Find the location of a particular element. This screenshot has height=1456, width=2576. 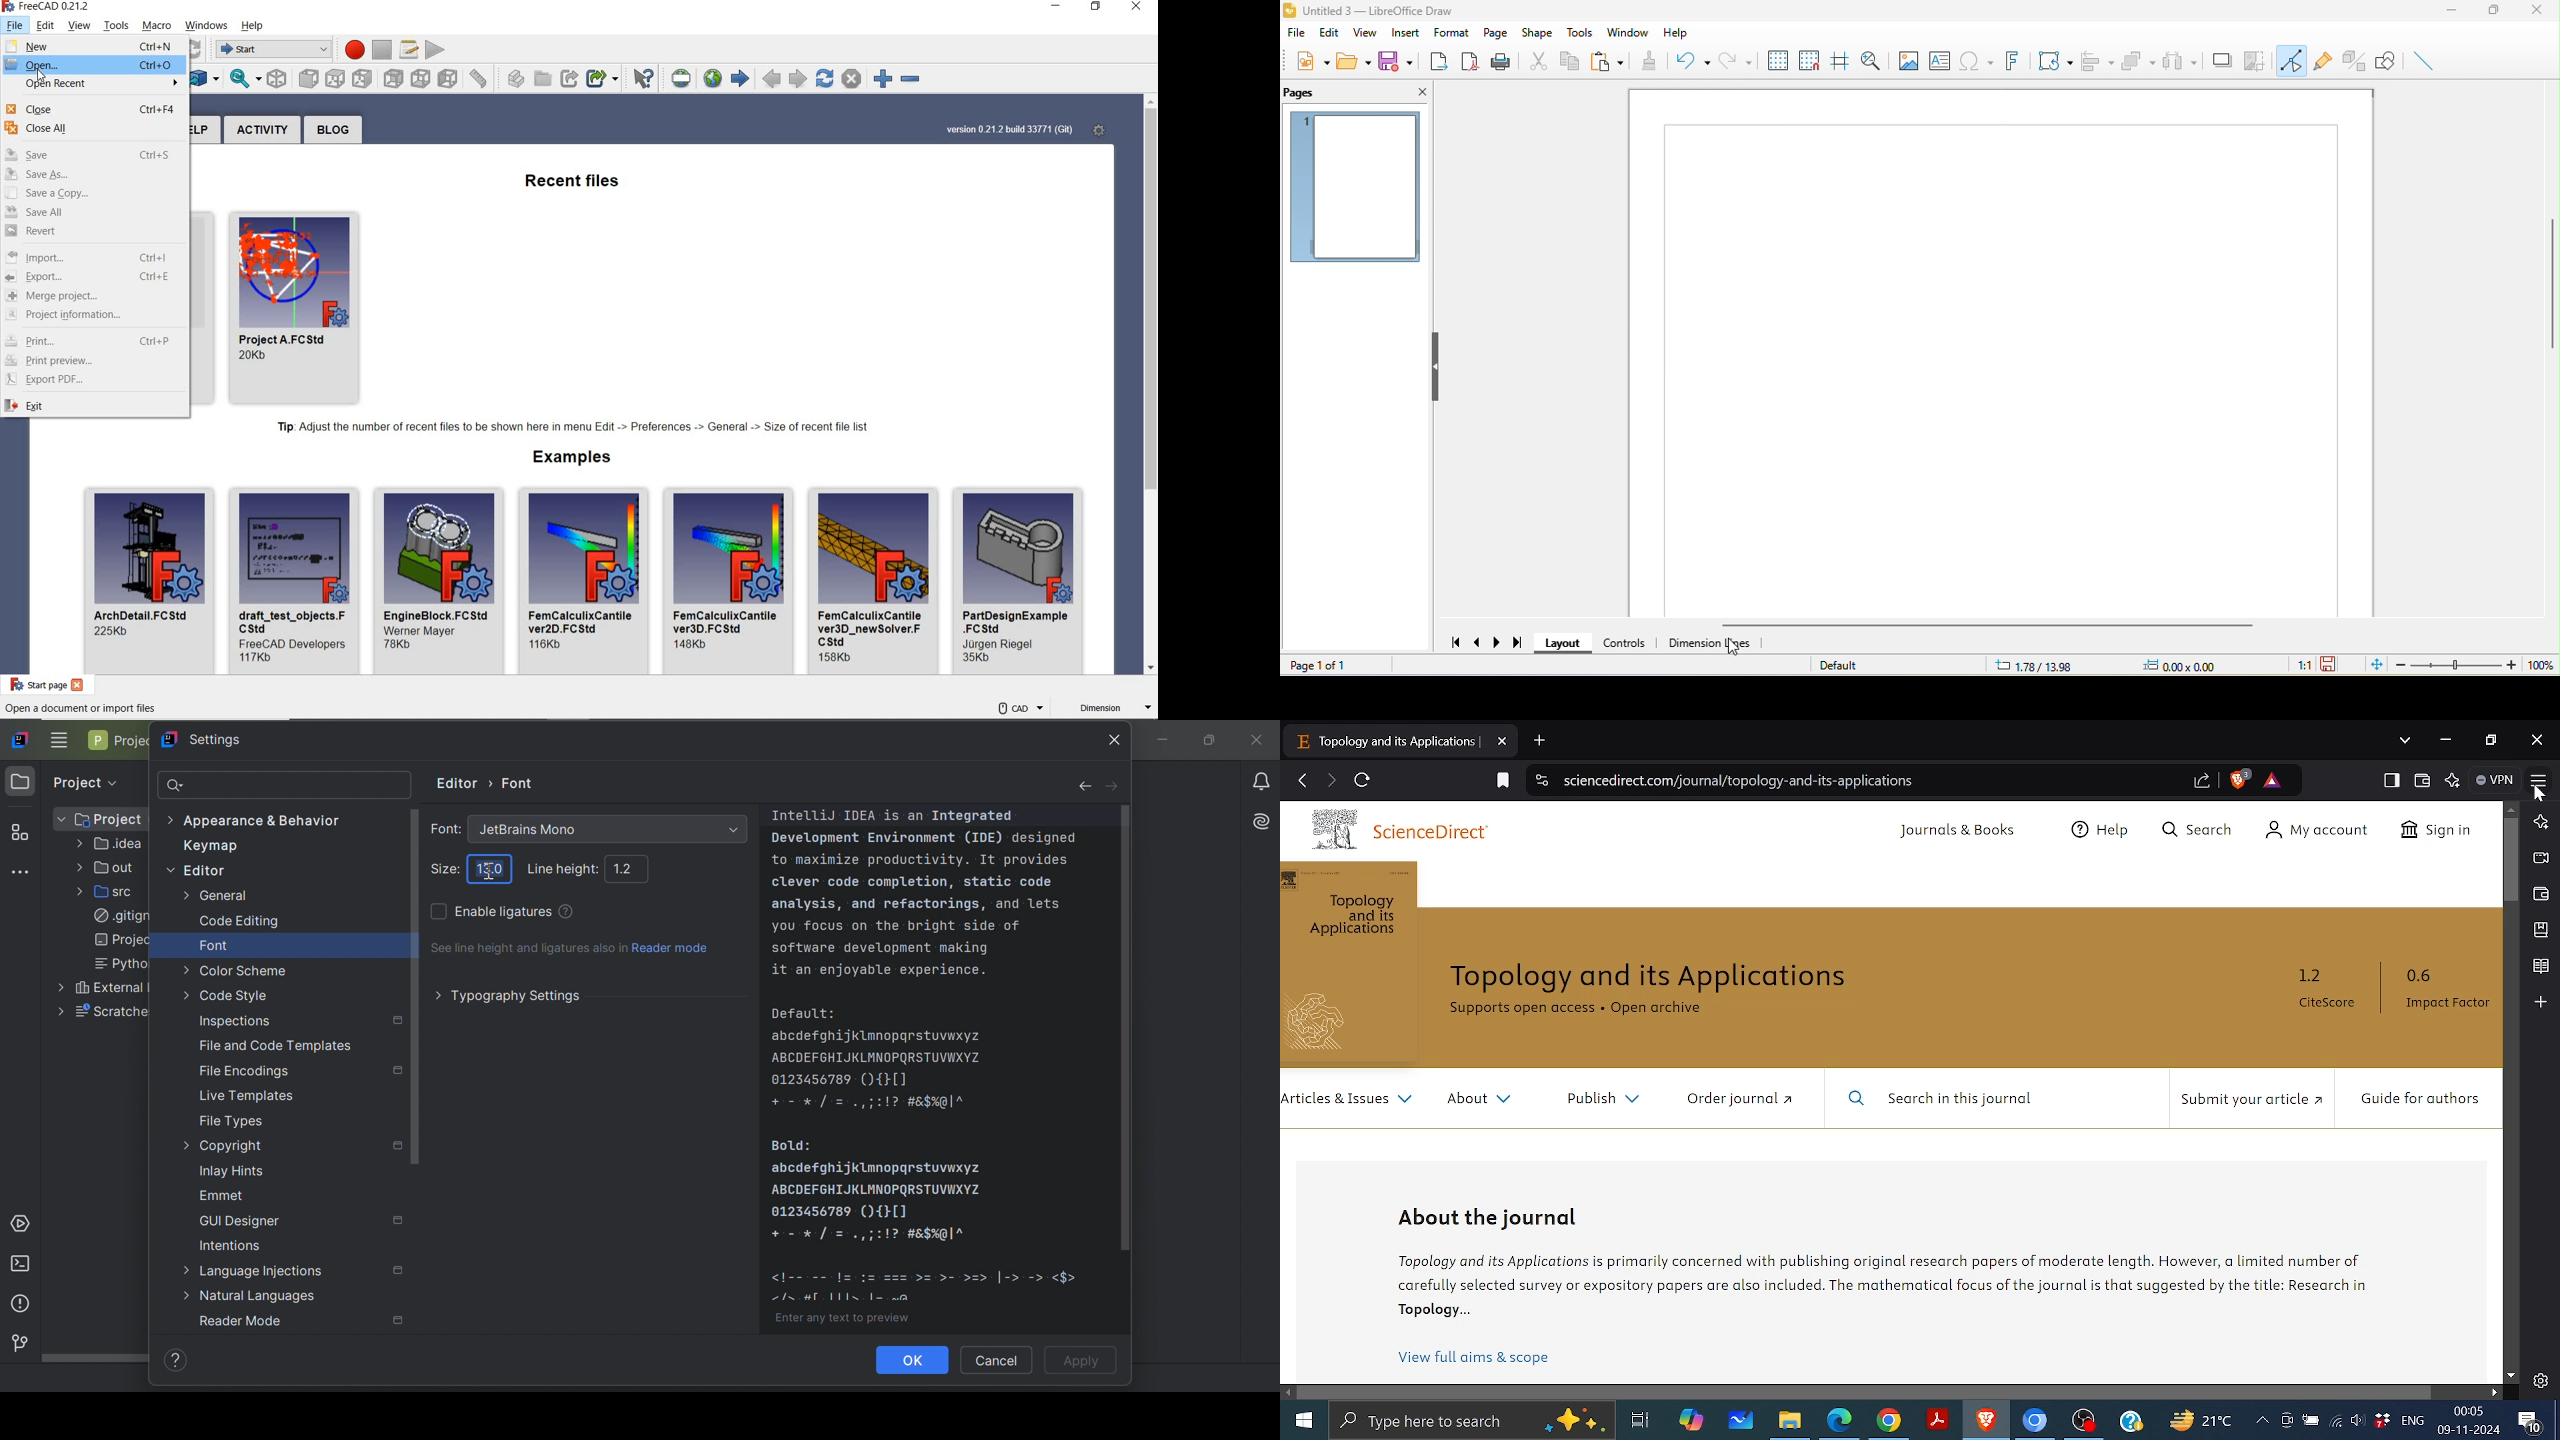

SWITCH BETWEEN WORKBENCES is located at coordinates (271, 50).